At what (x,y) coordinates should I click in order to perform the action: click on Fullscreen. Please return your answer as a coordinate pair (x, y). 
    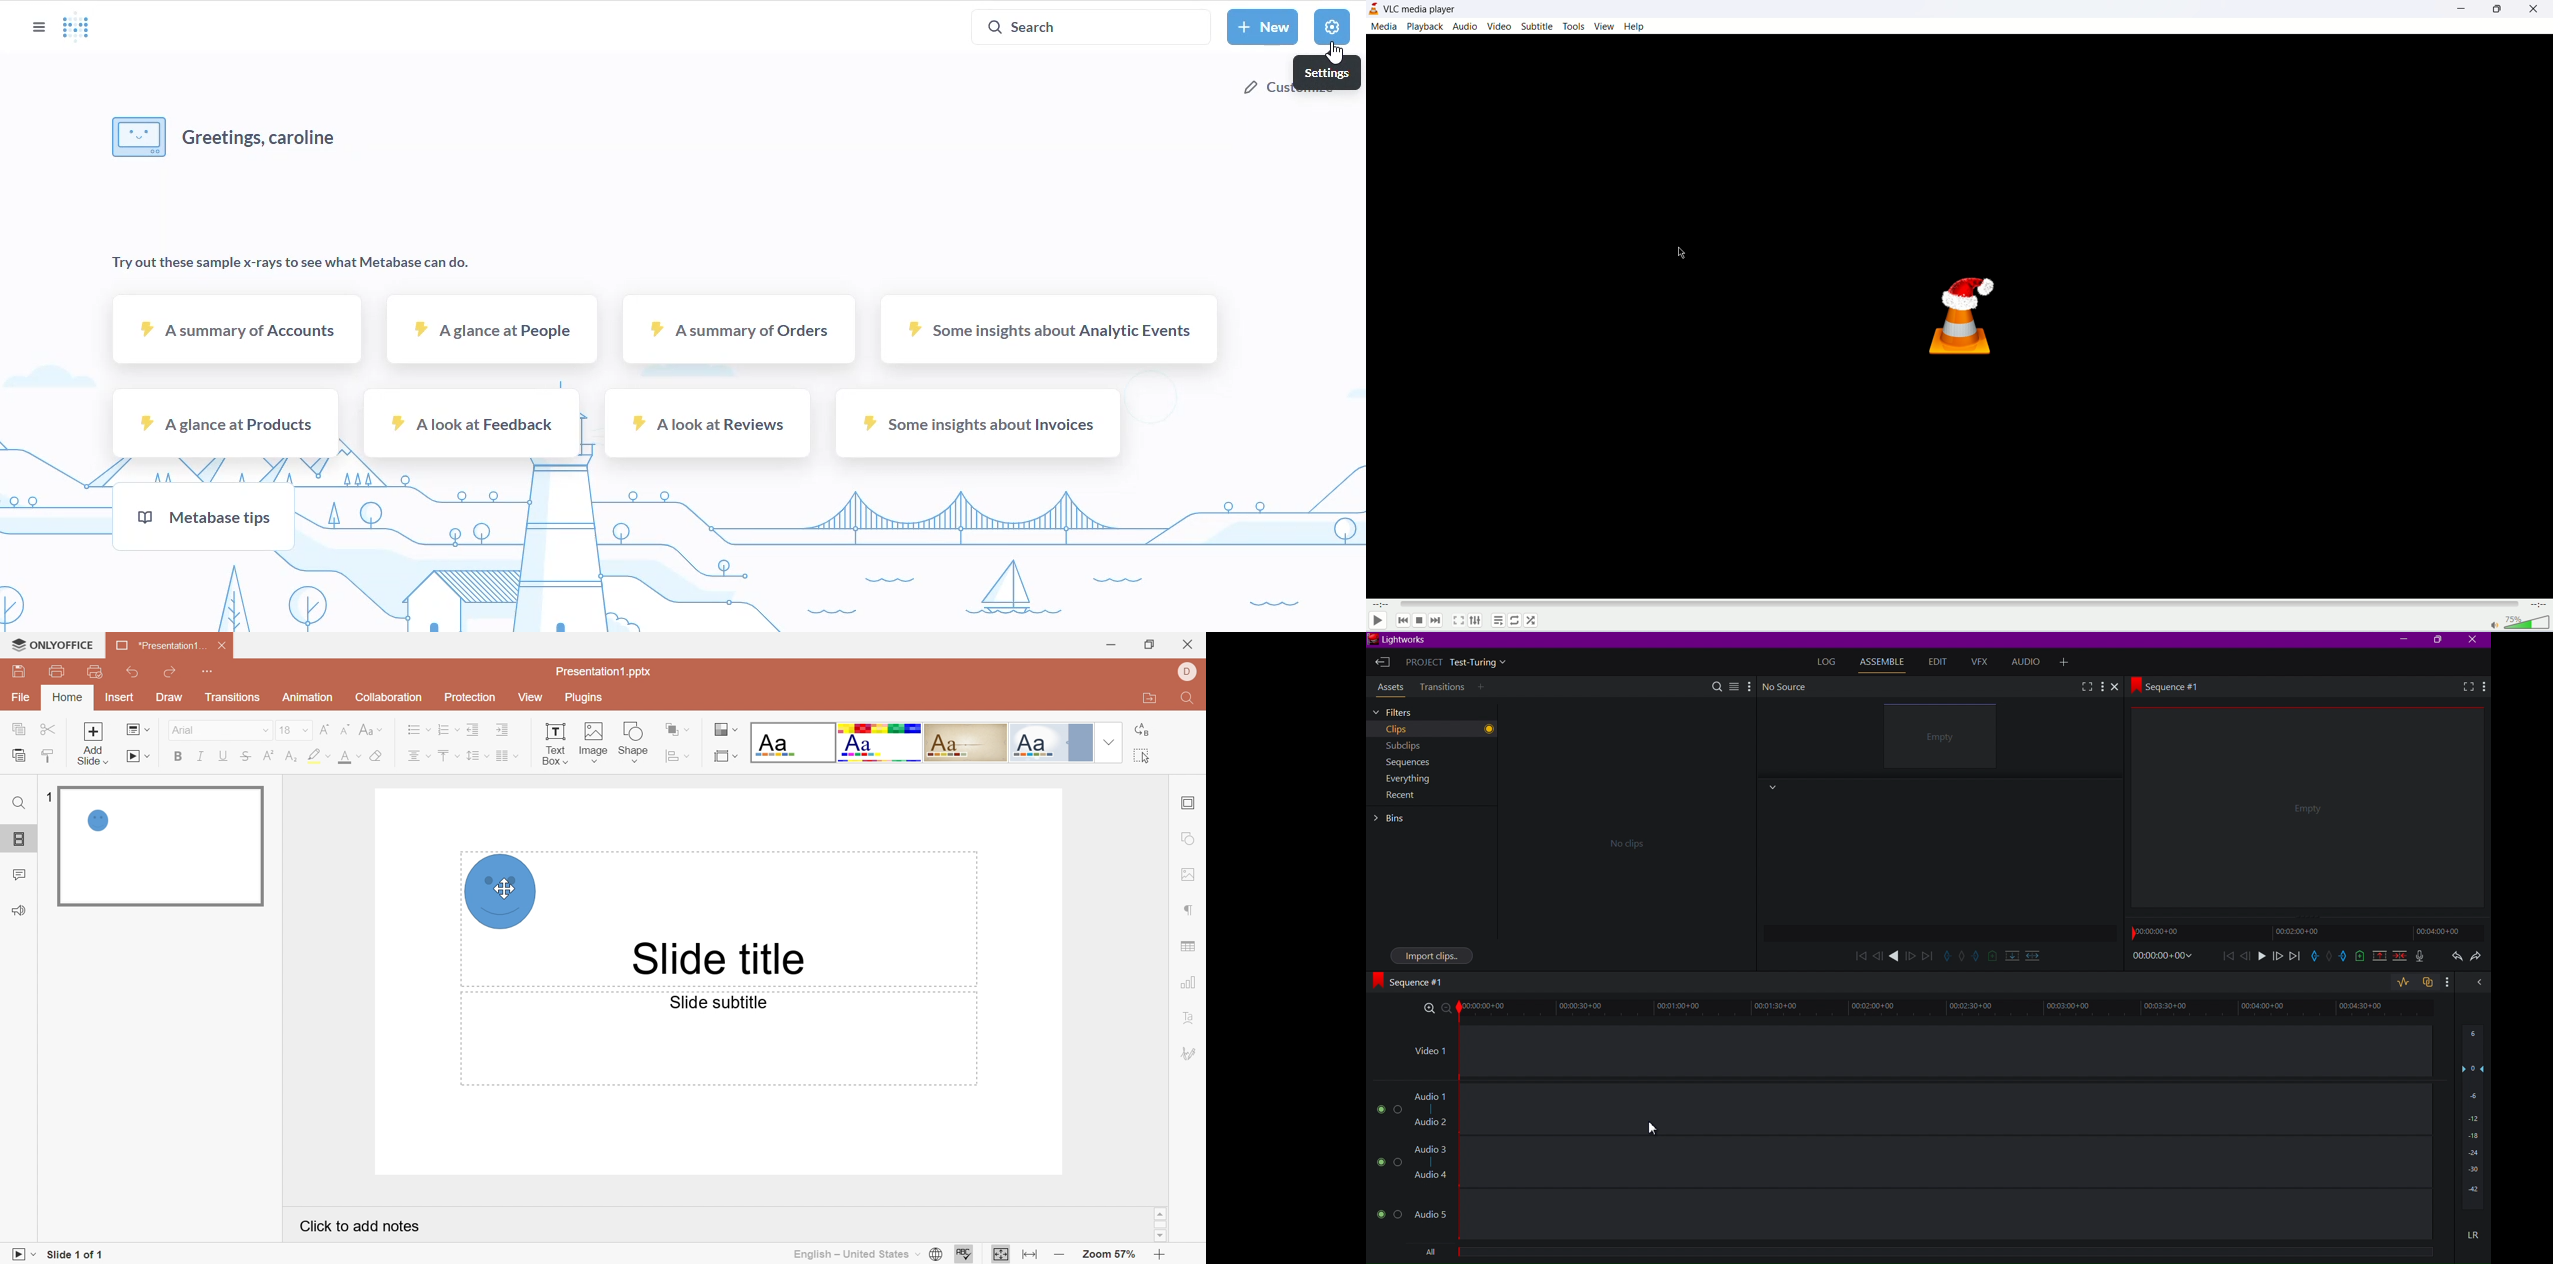
    Looking at the image, I should click on (2086, 686).